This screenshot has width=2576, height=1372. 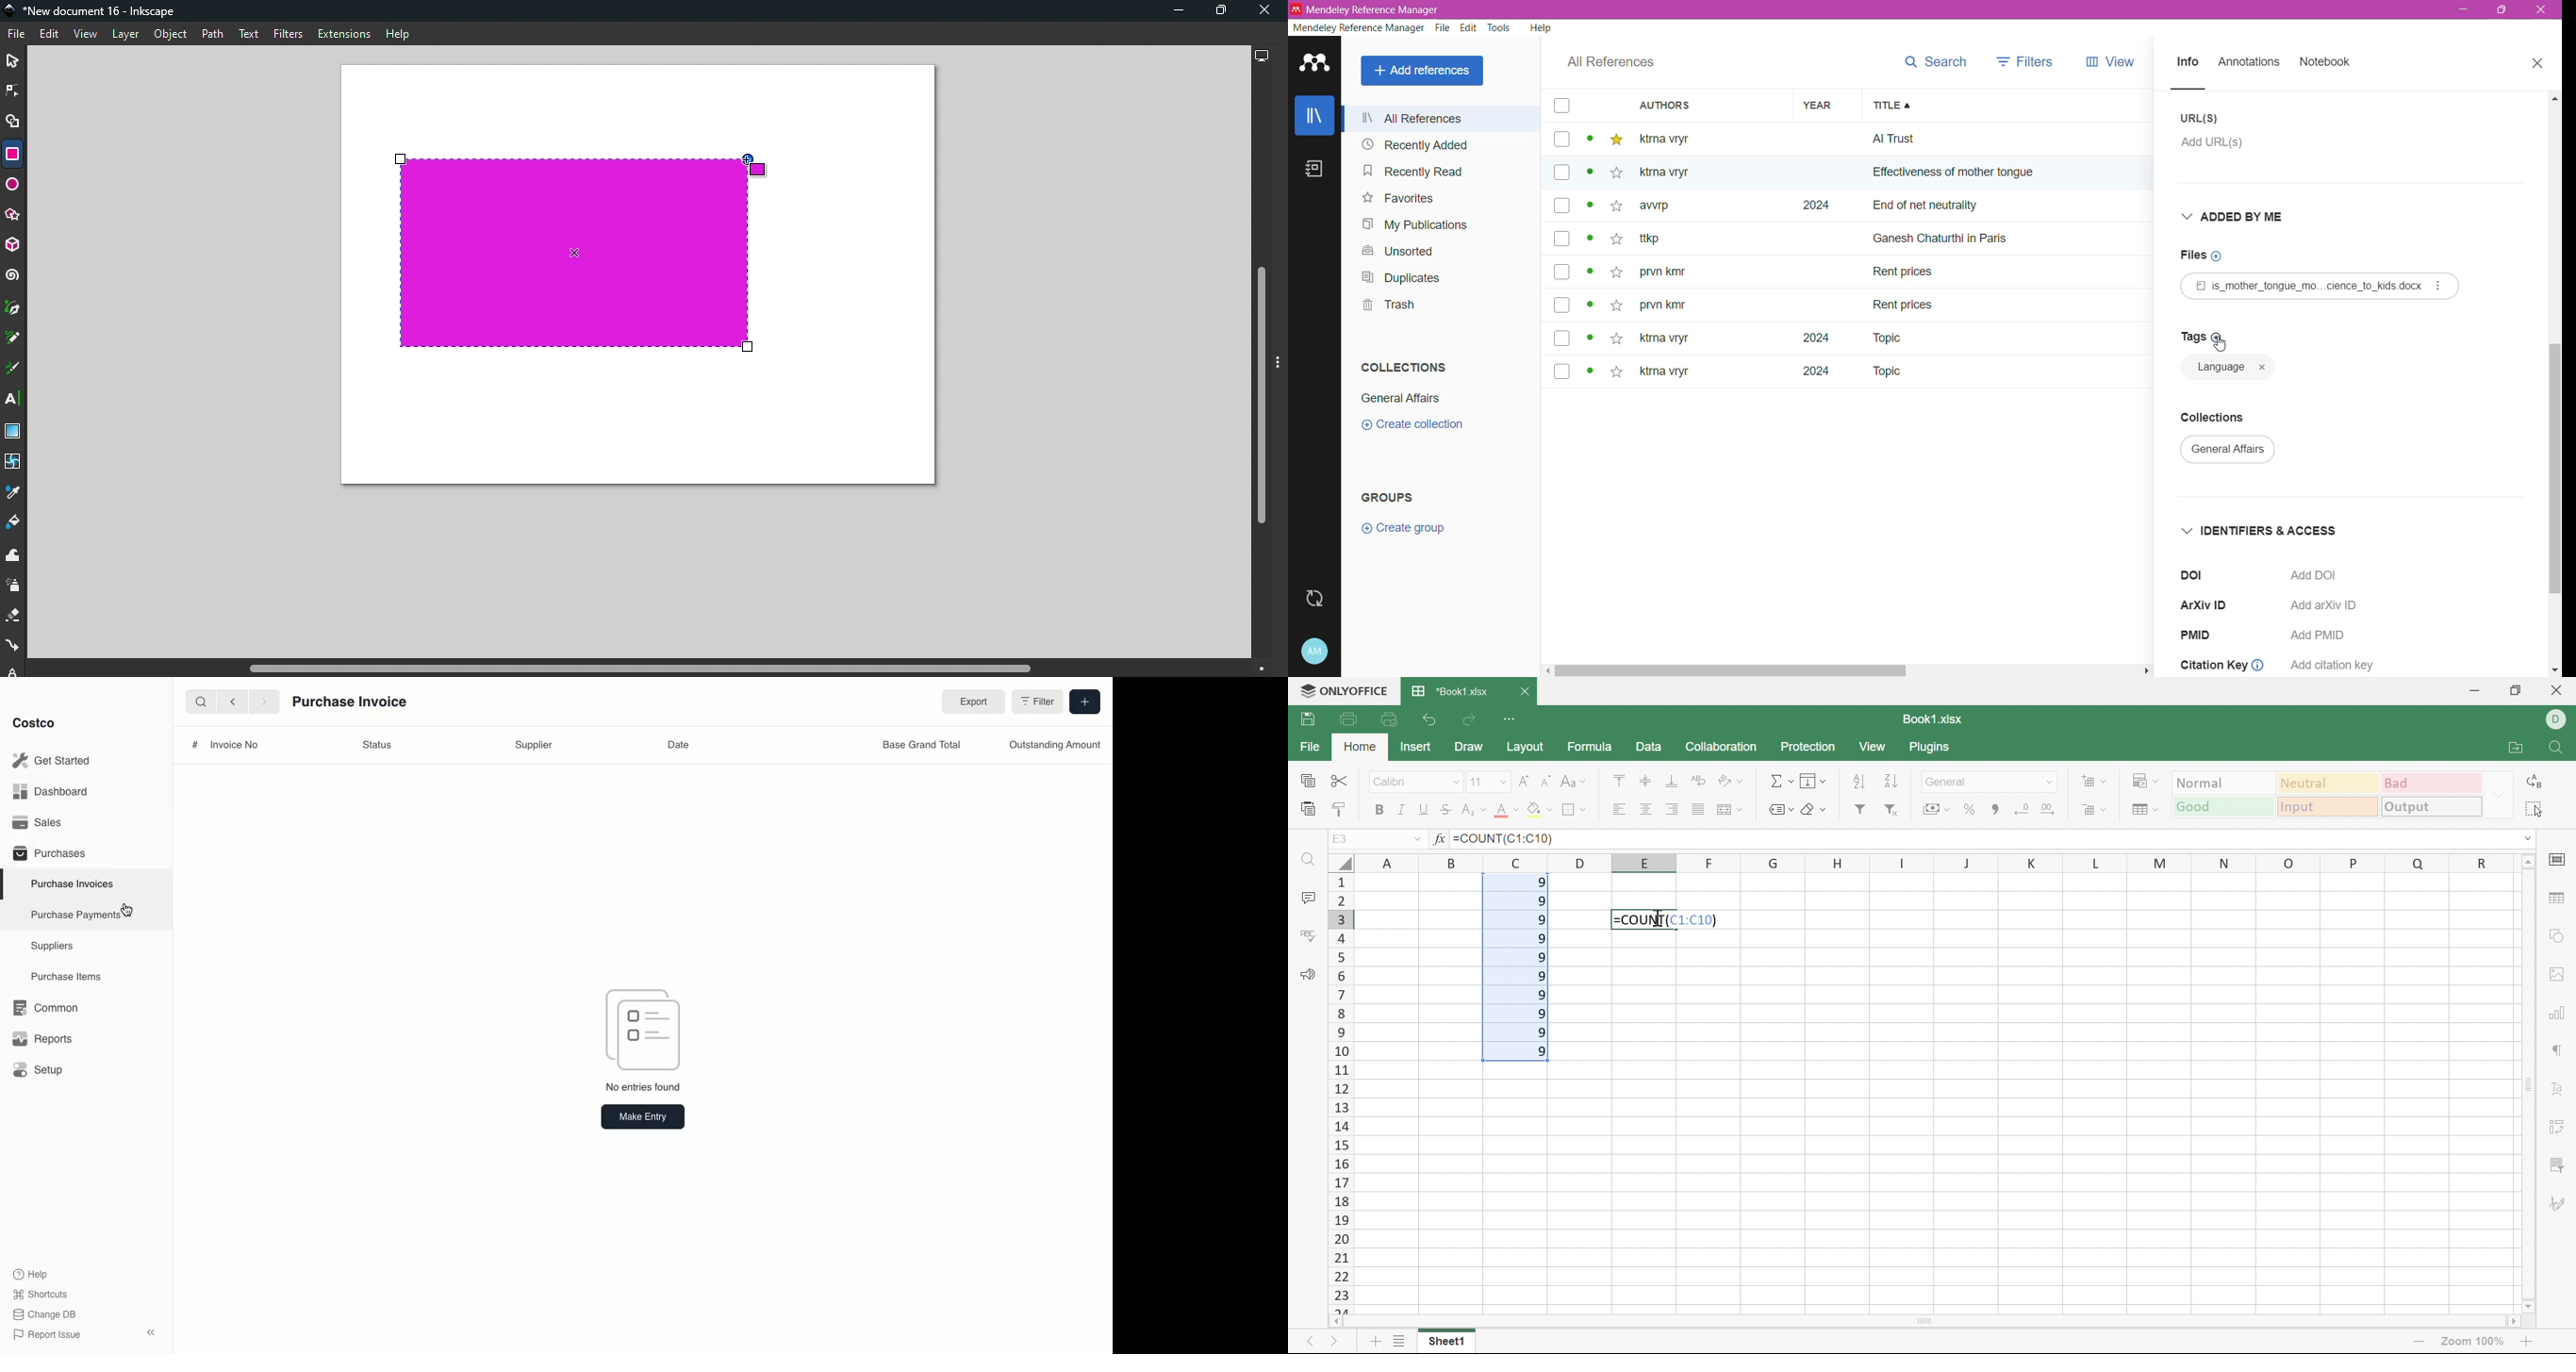 I want to click on prvn kity, so click(x=1671, y=273).